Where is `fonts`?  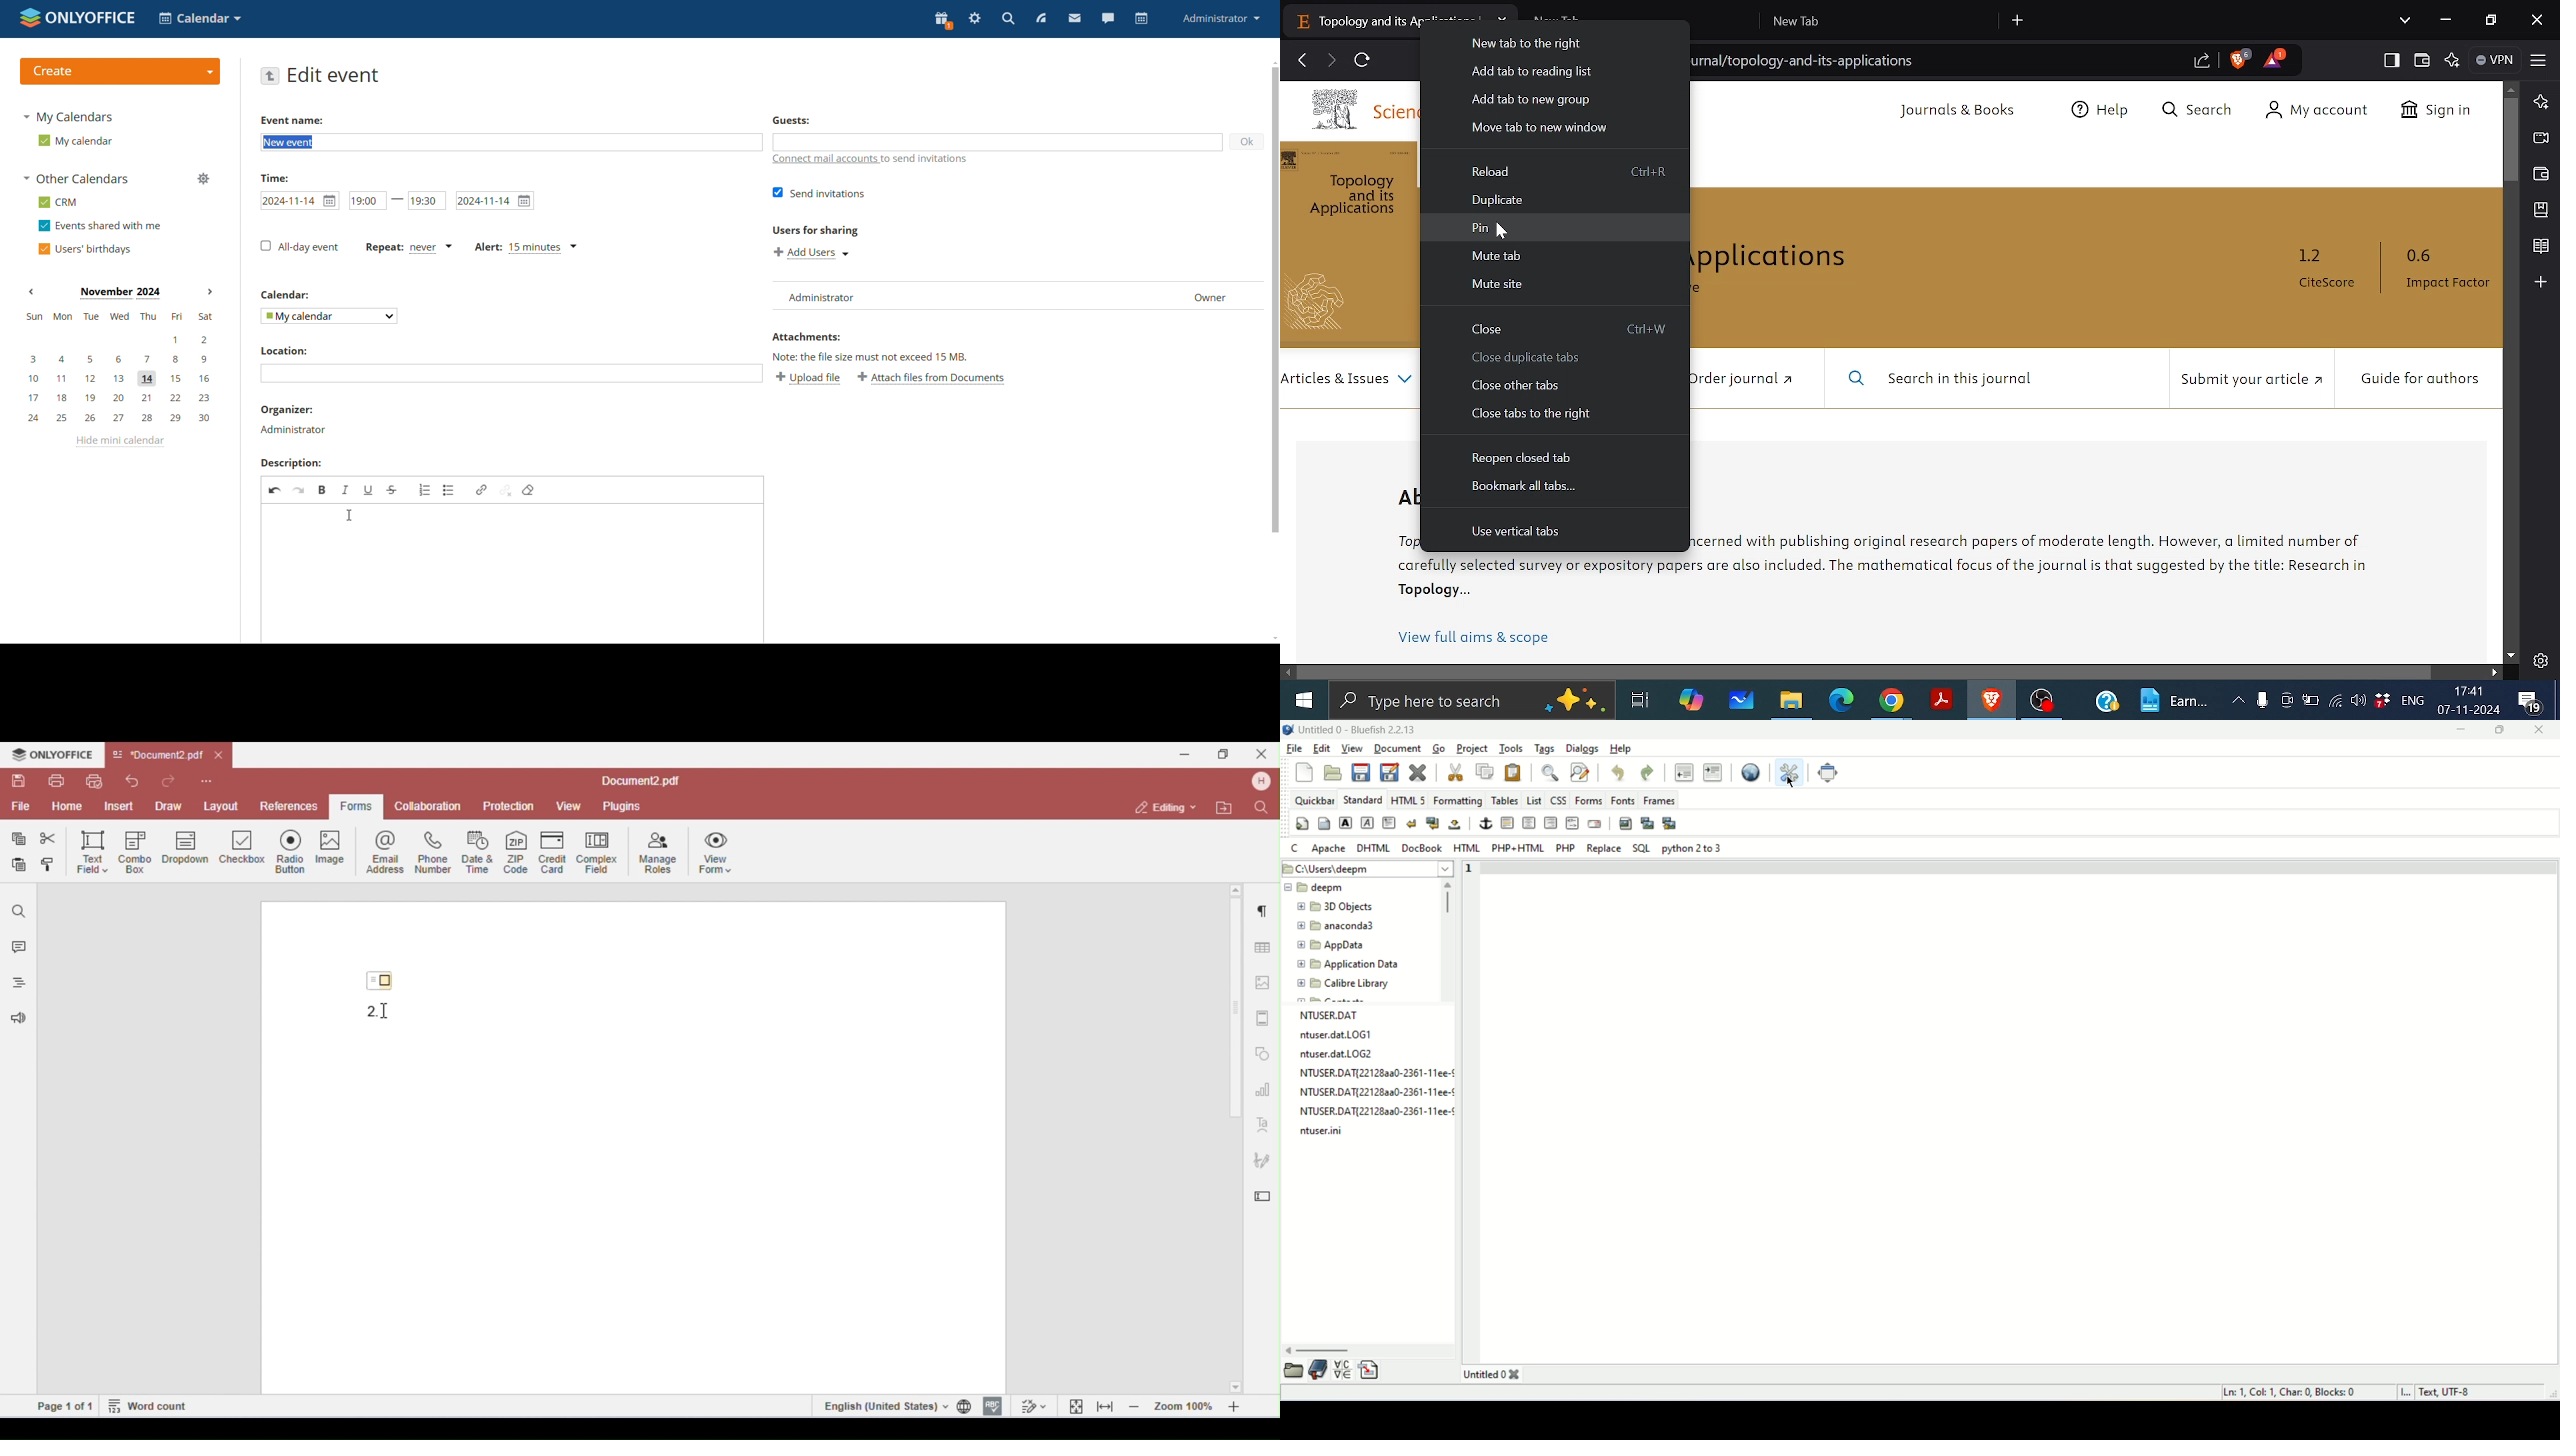
fonts is located at coordinates (1623, 800).